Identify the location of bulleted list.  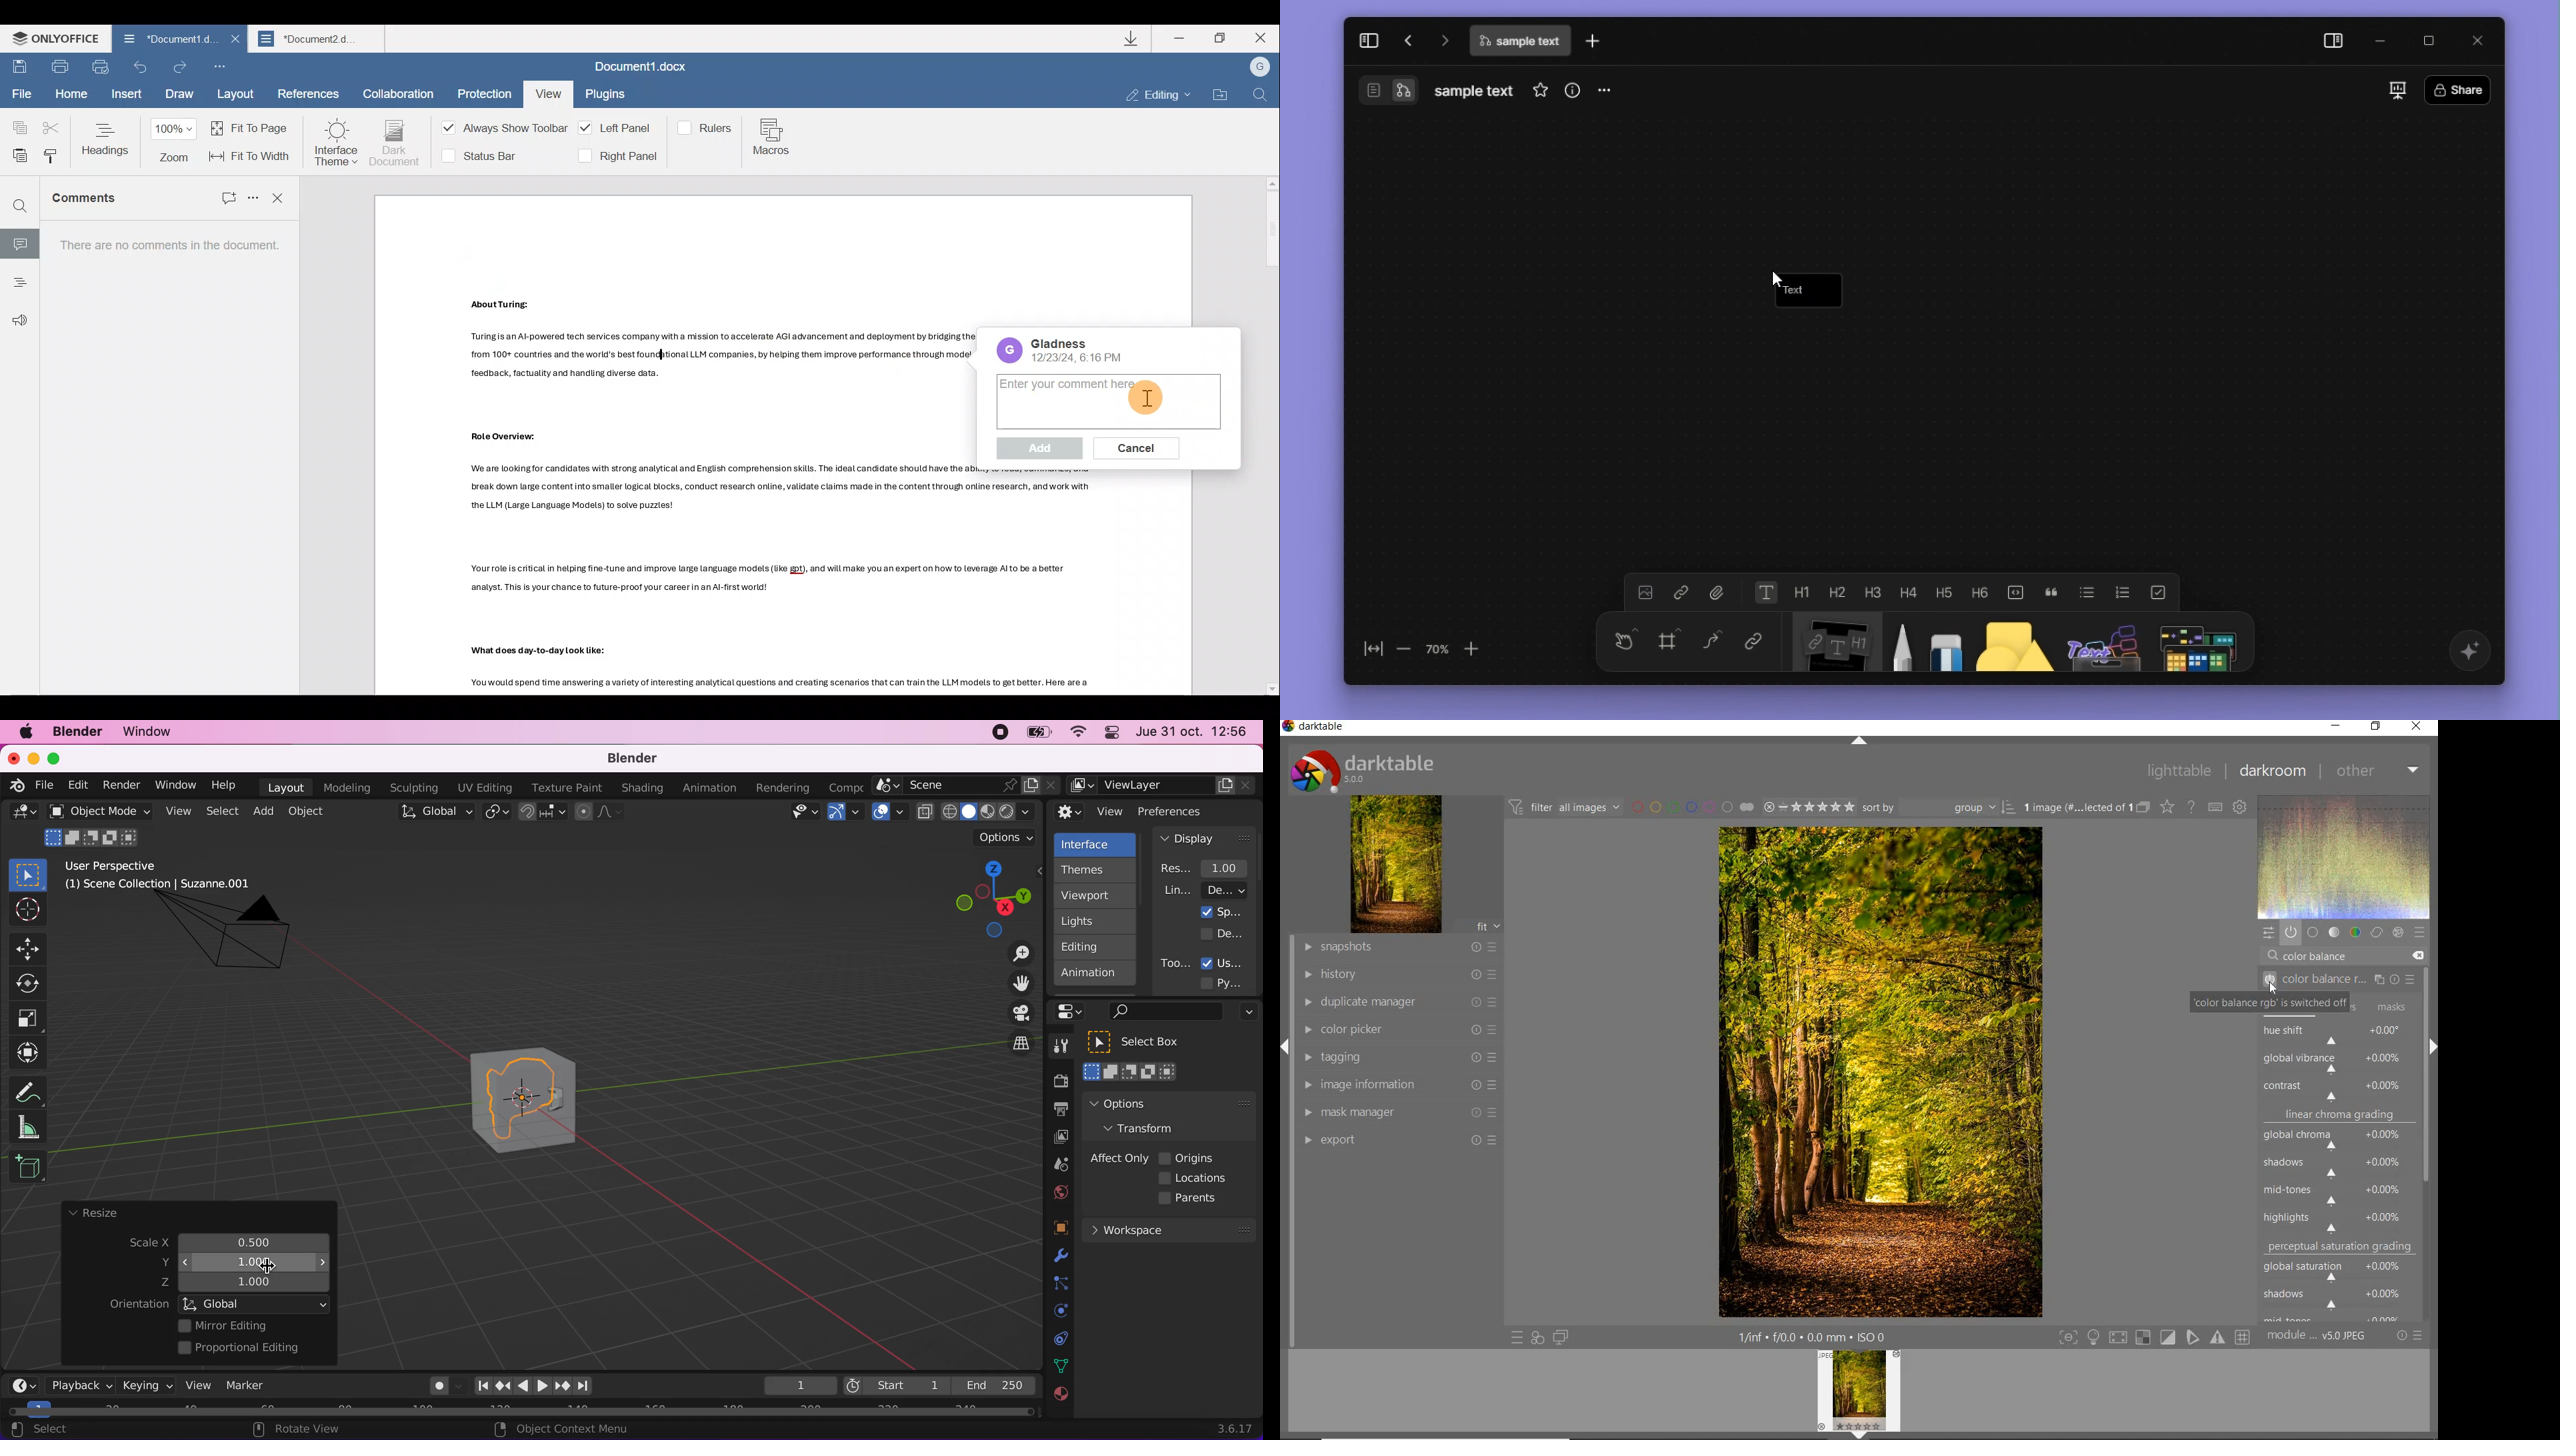
(2088, 591).